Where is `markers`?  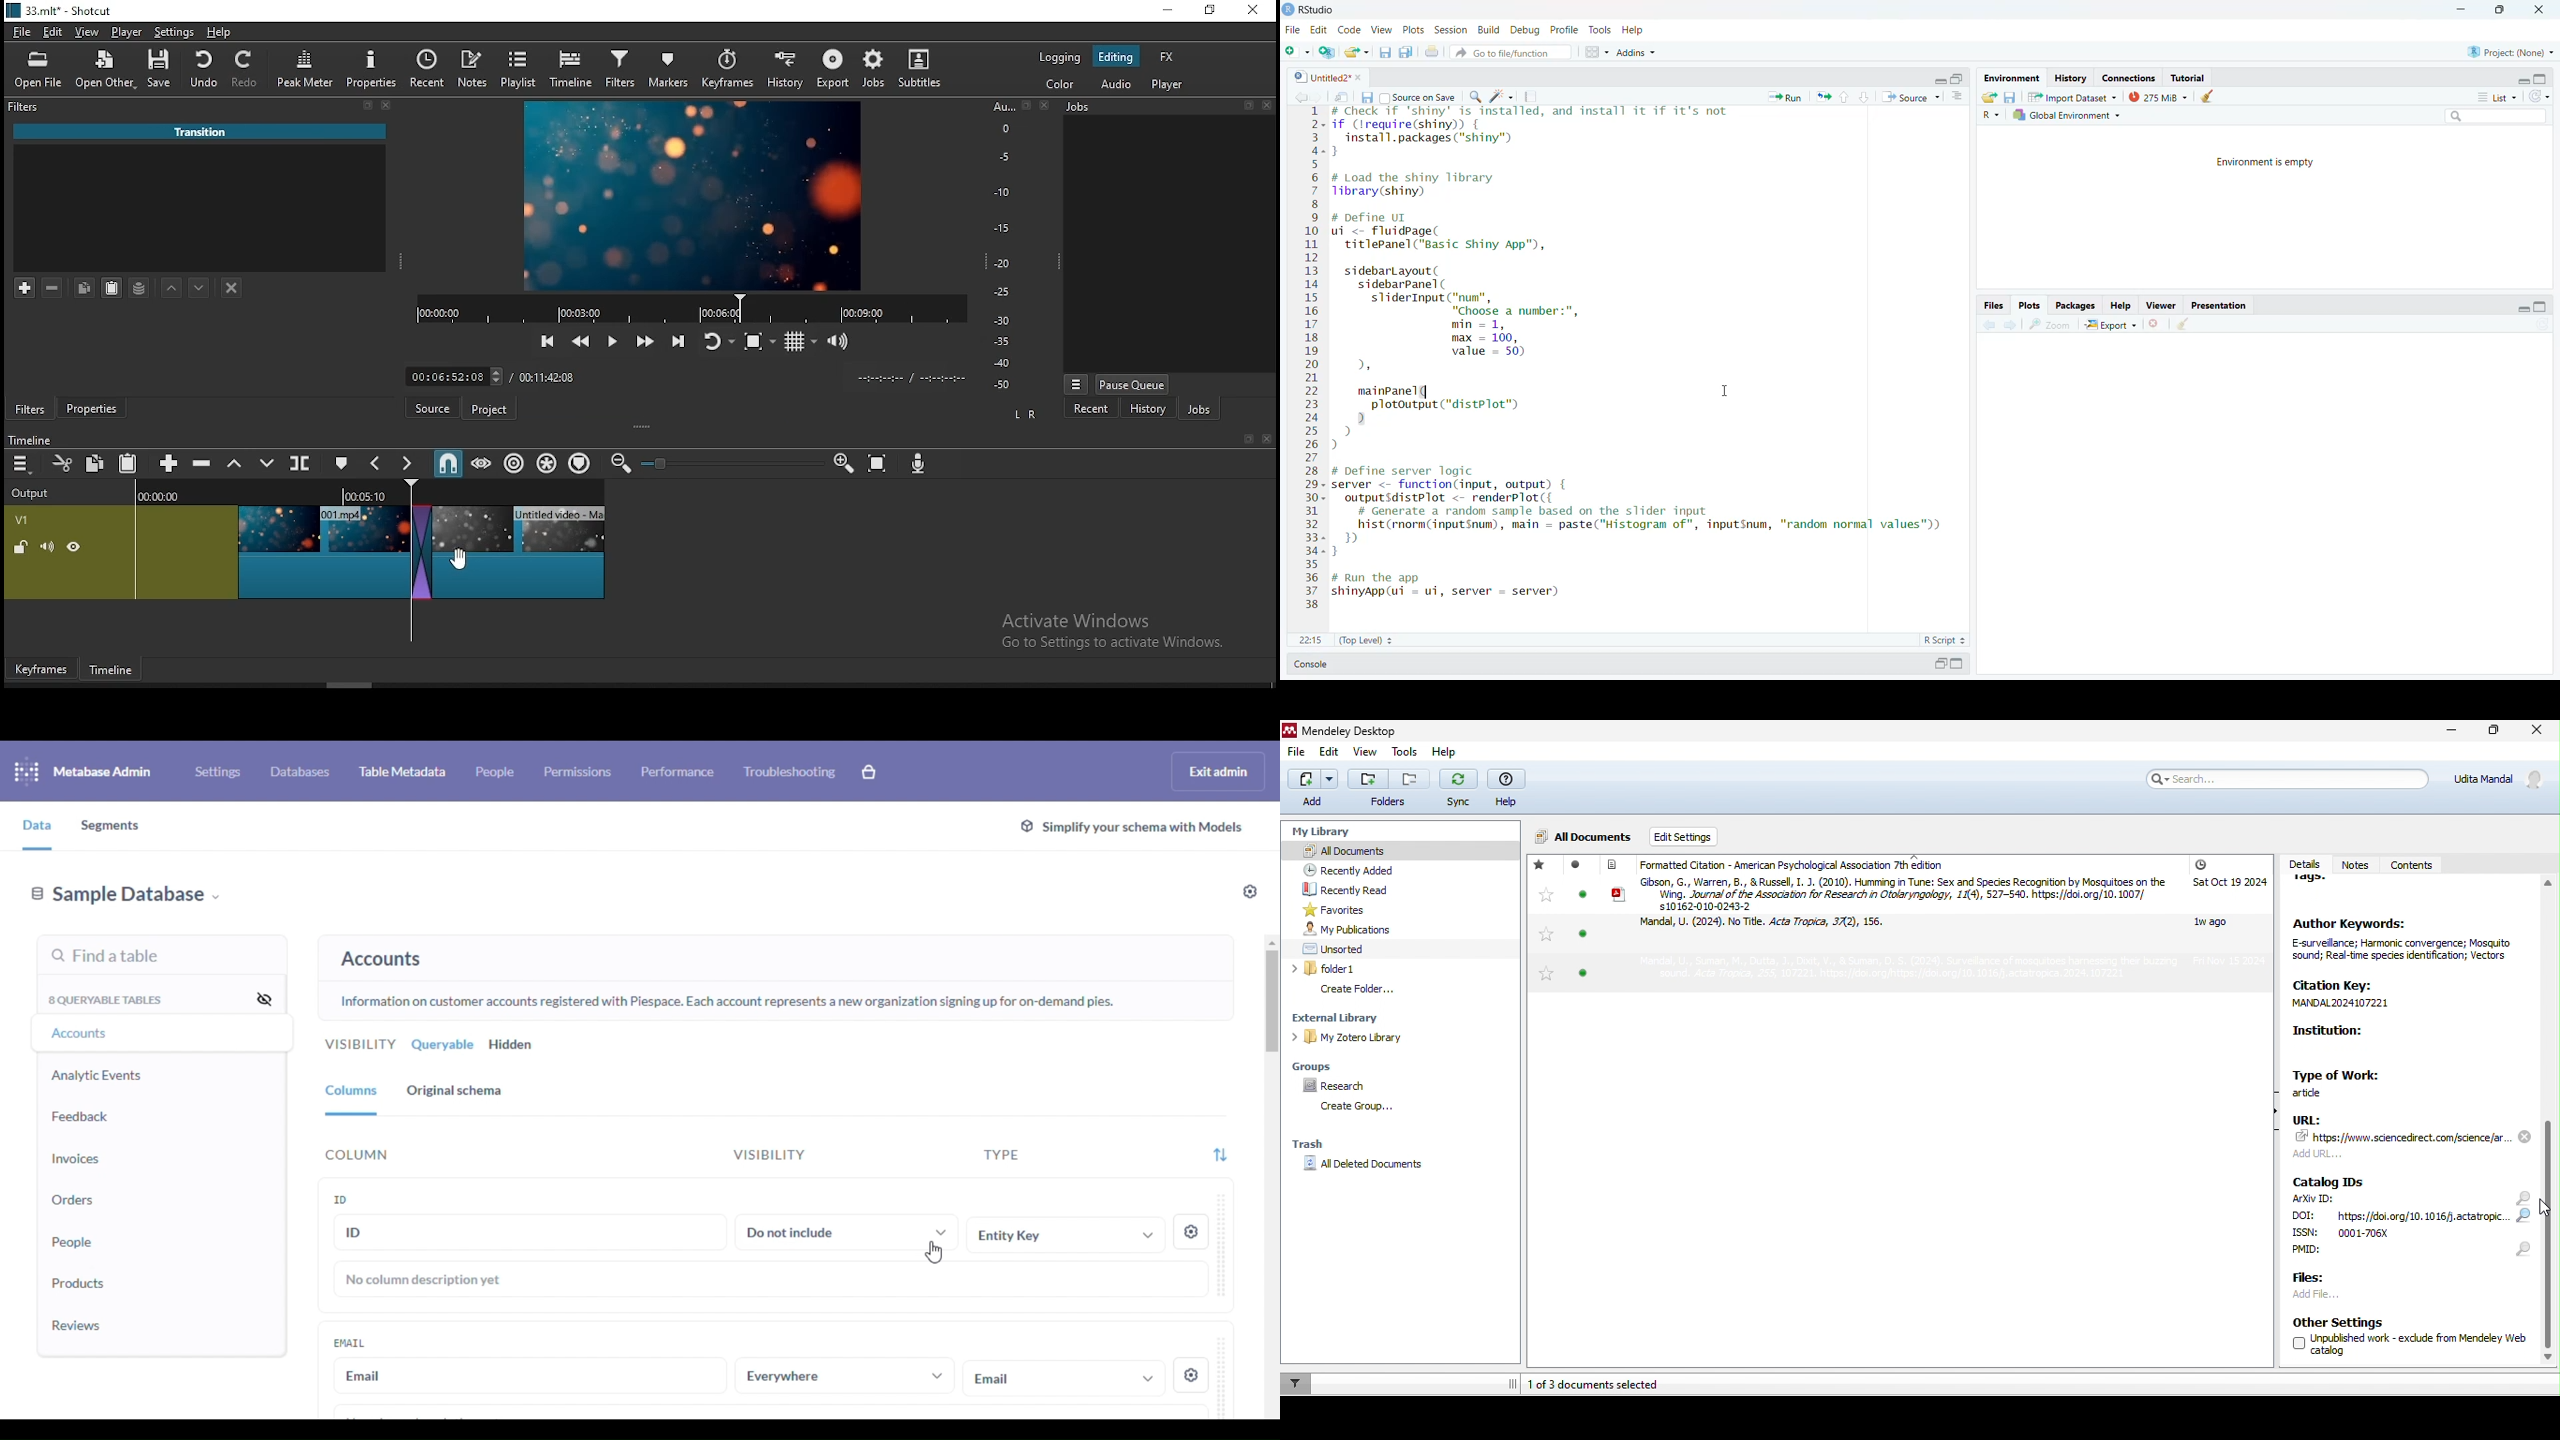
markers is located at coordinates (668, 69).